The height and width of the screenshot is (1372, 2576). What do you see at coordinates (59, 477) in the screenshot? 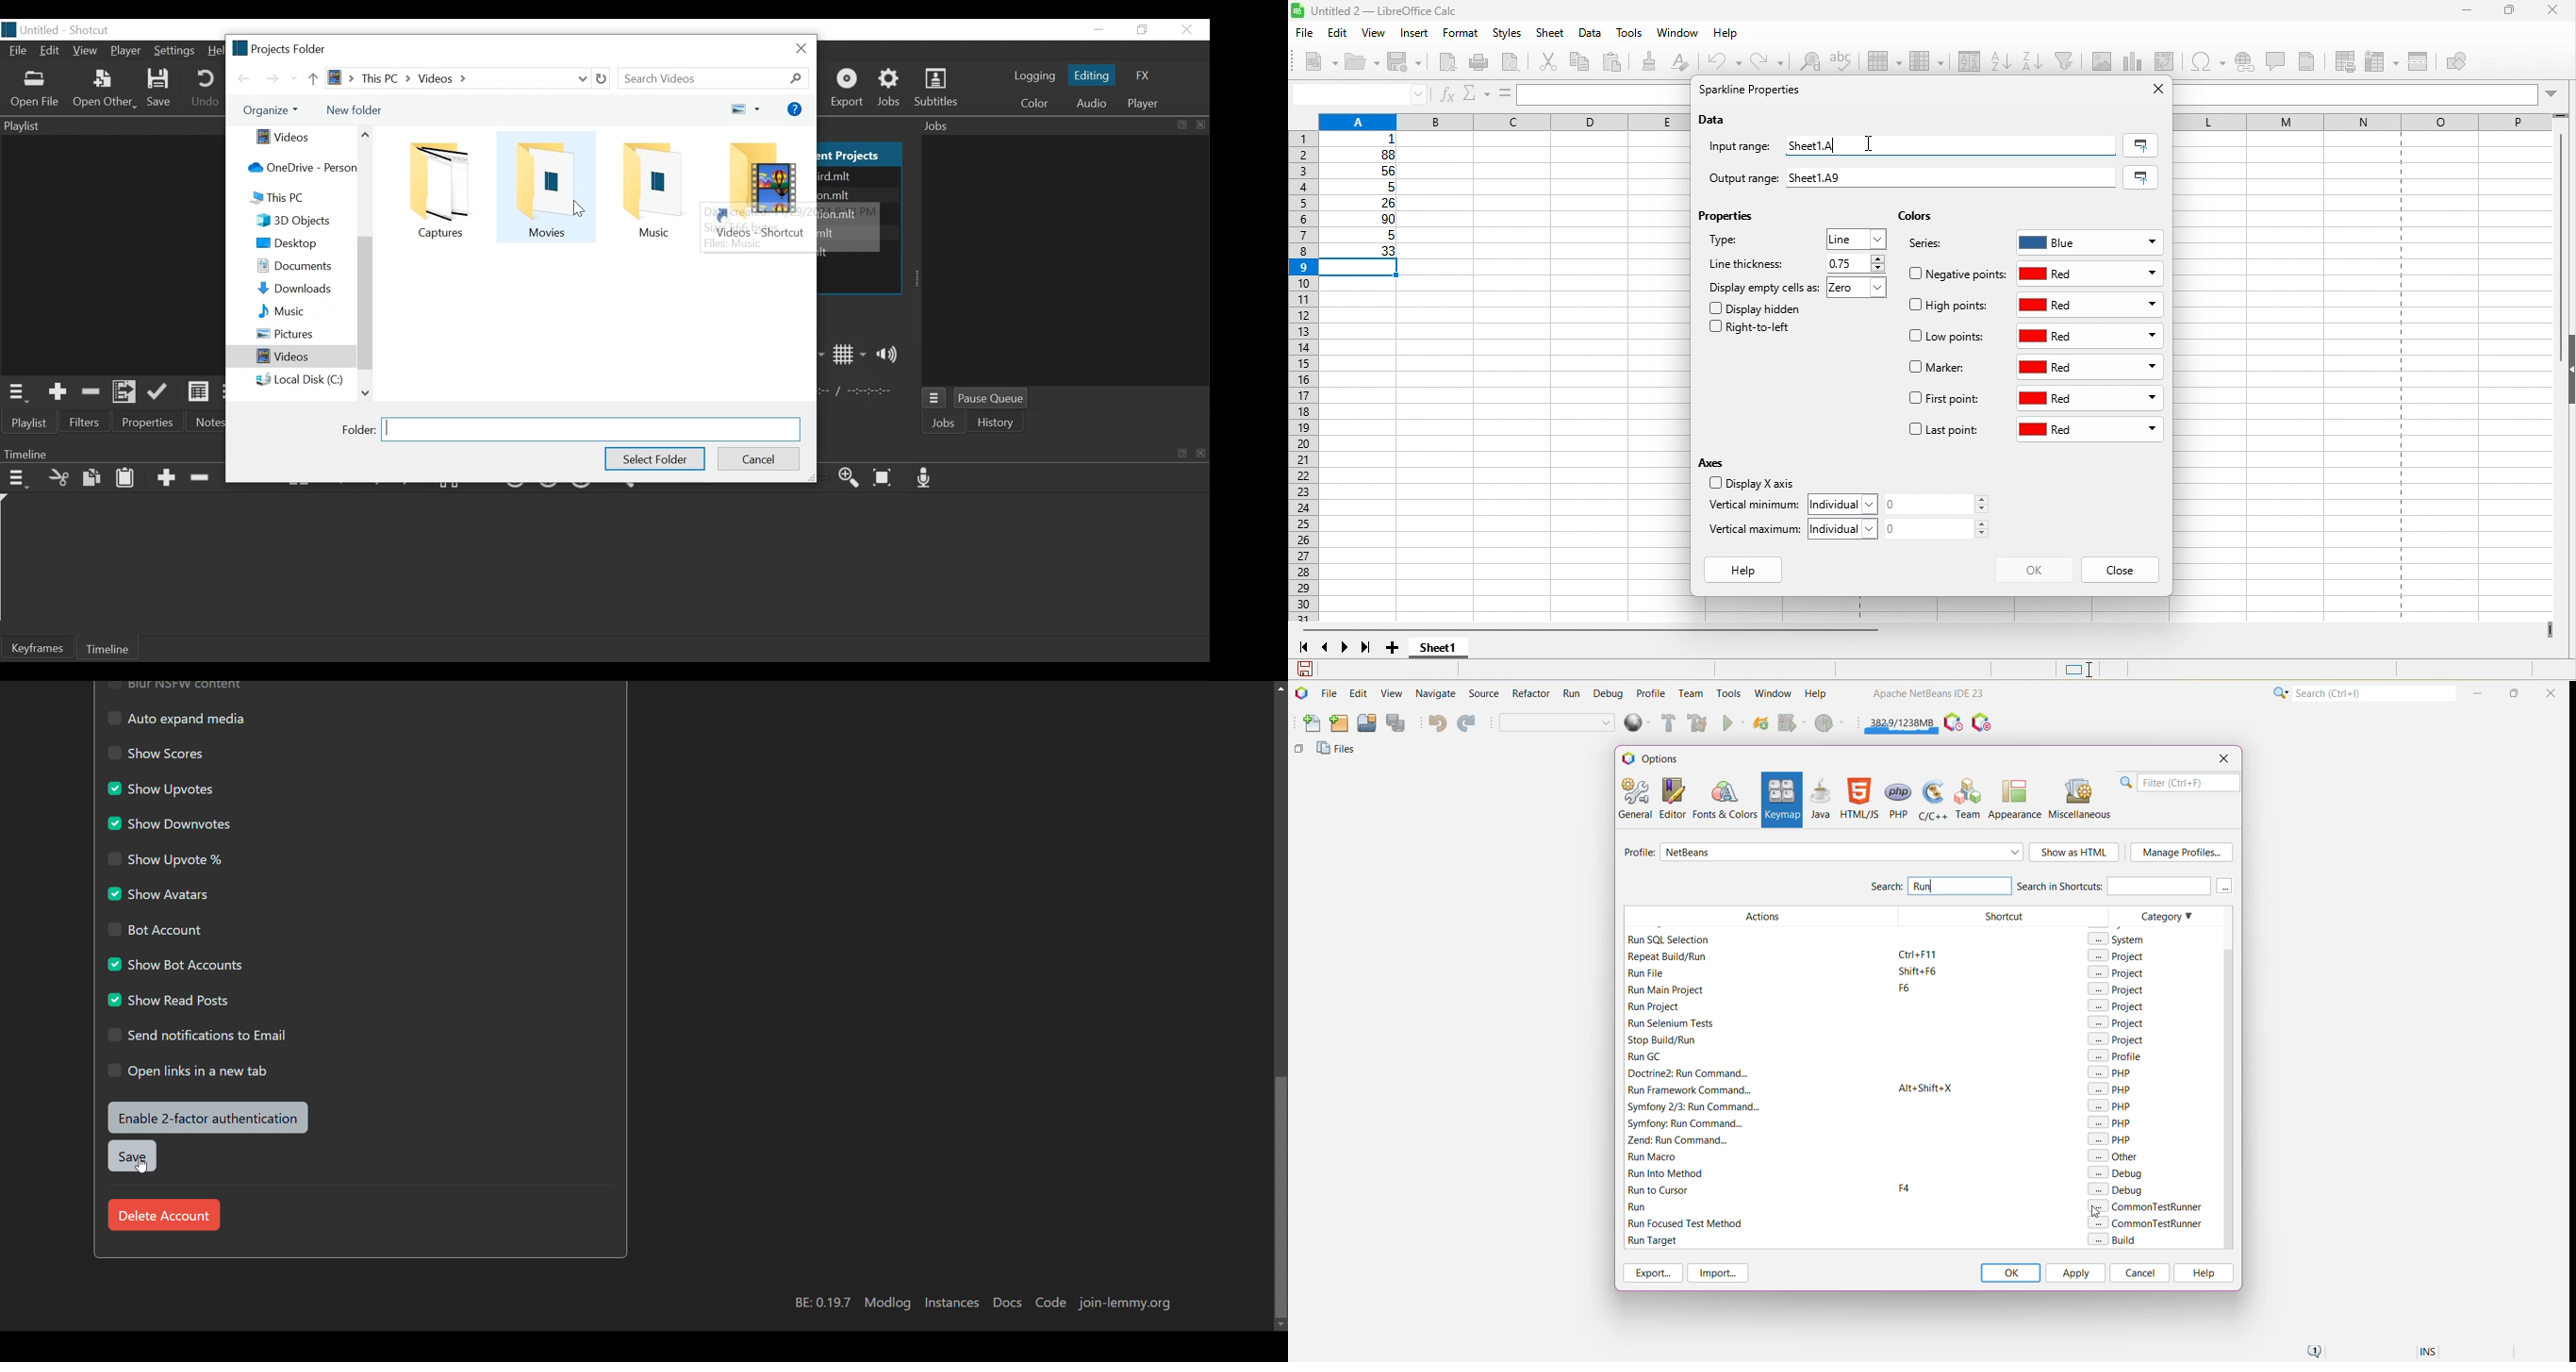
I see `Cut` at bounding box center [59, 477].